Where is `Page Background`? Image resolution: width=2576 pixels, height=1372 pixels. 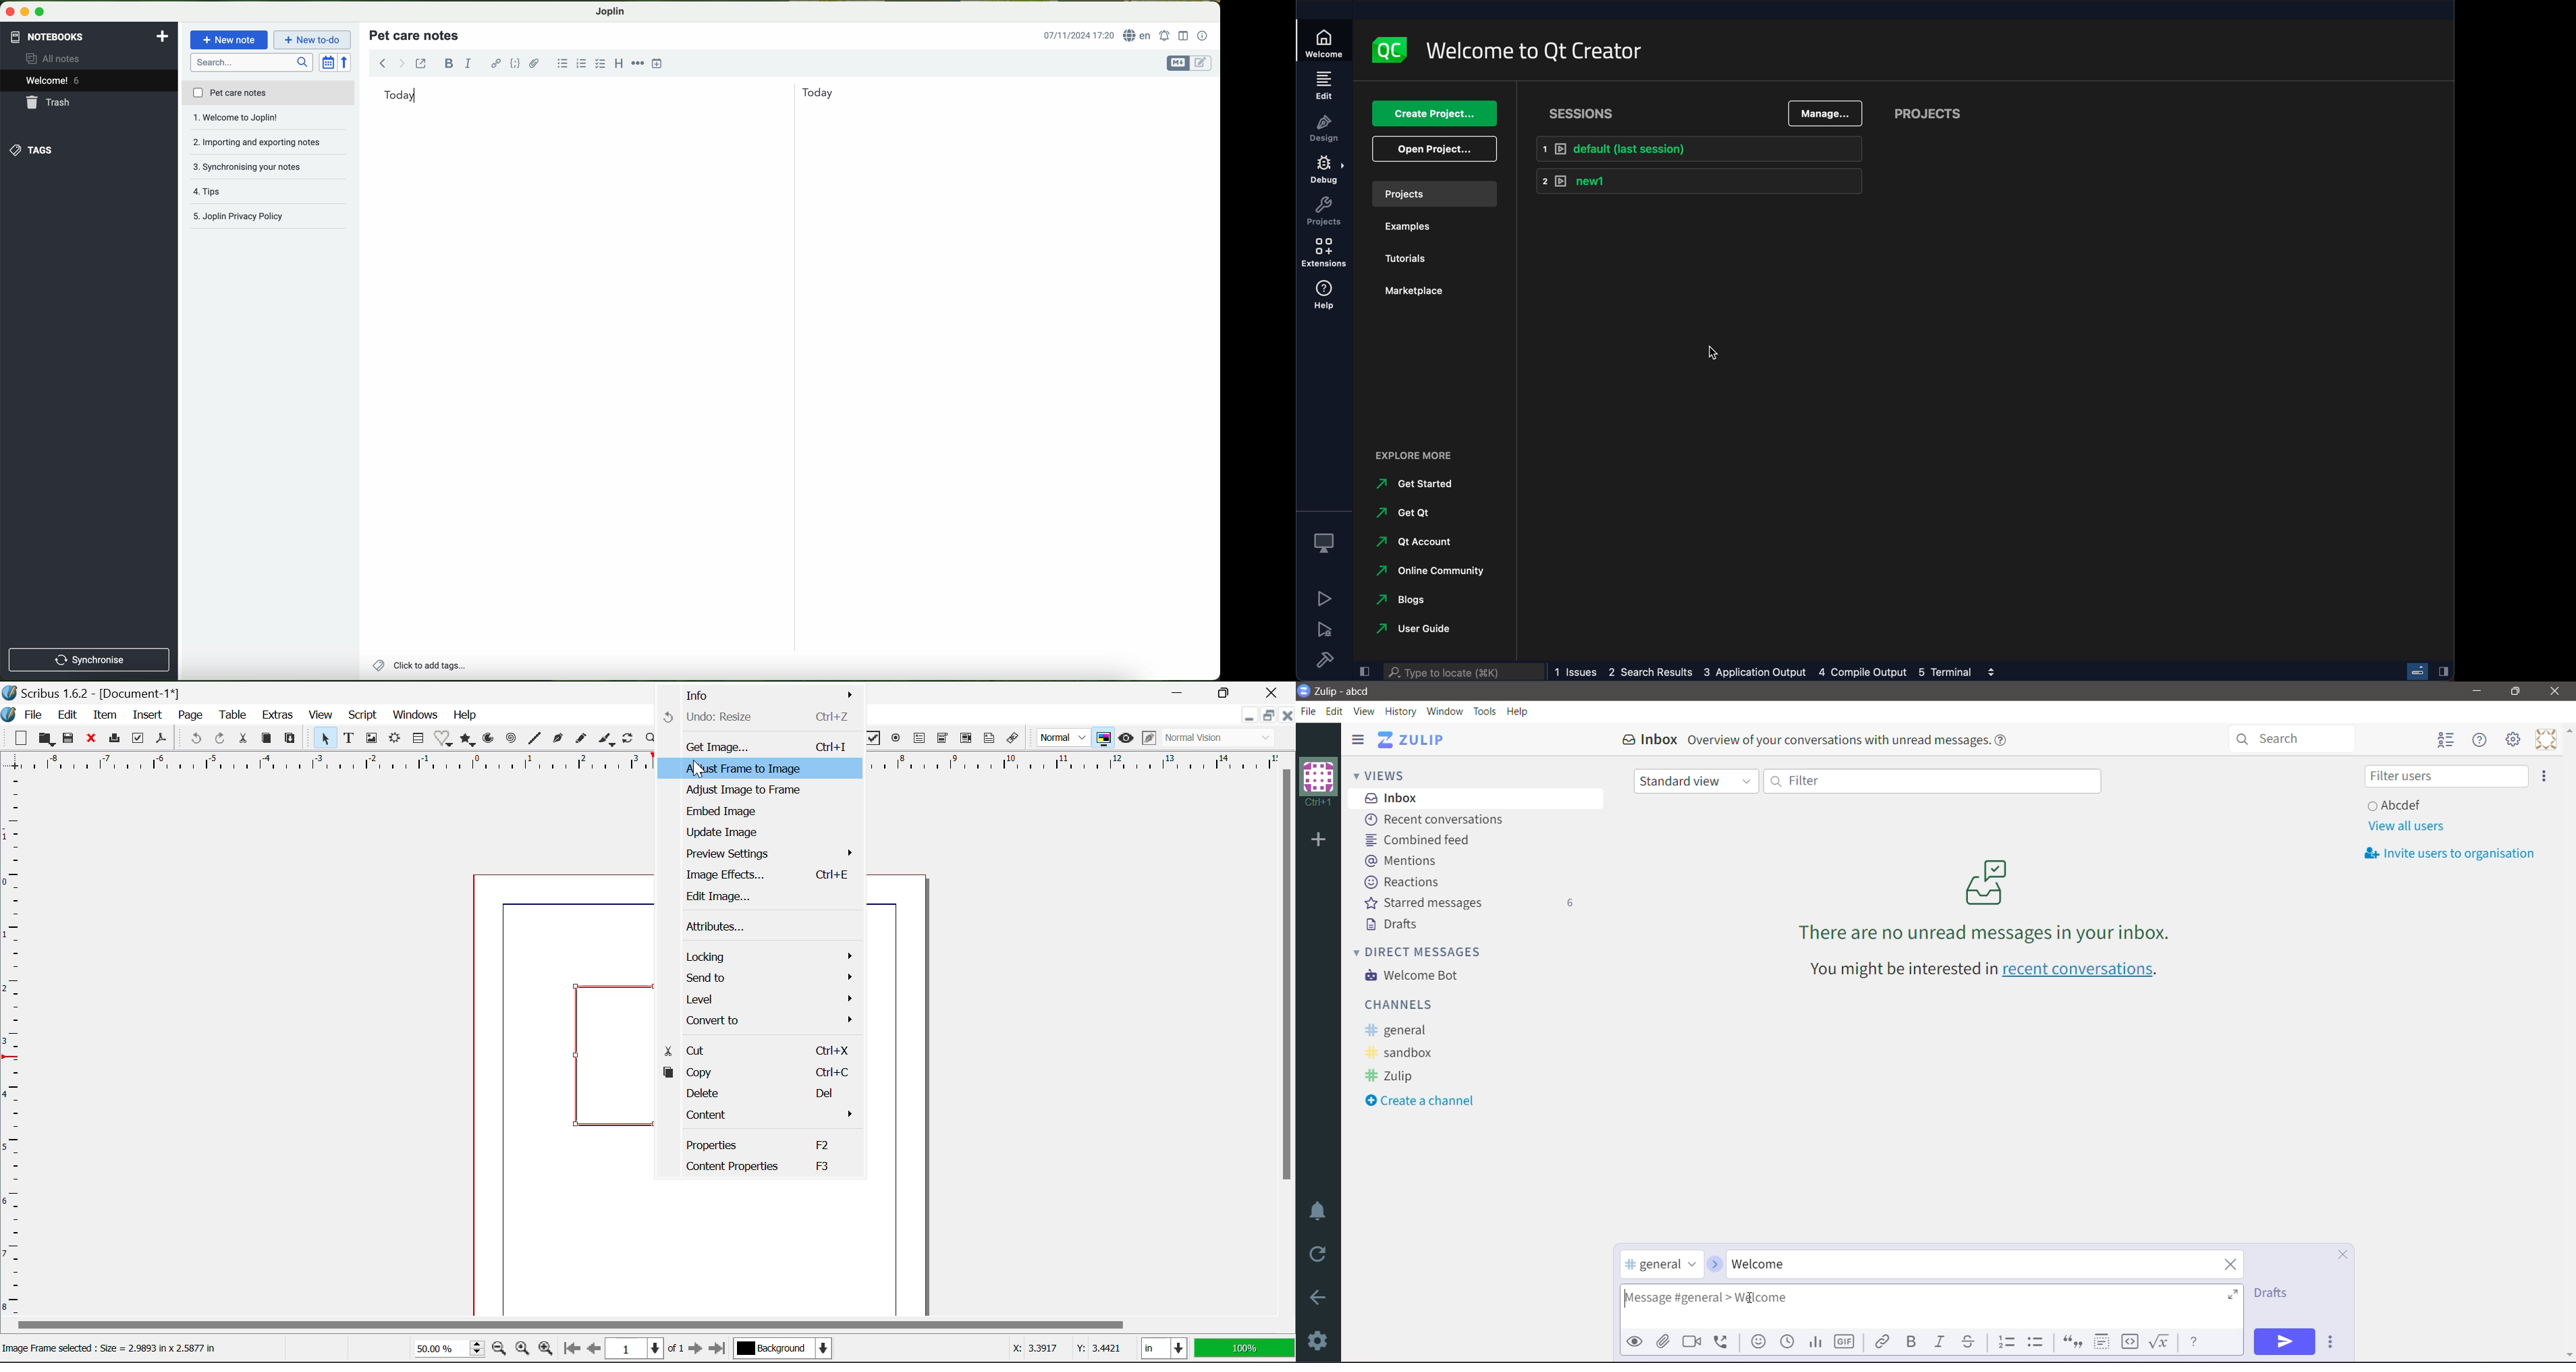
Page Background is located at coordinates (782, 1346).